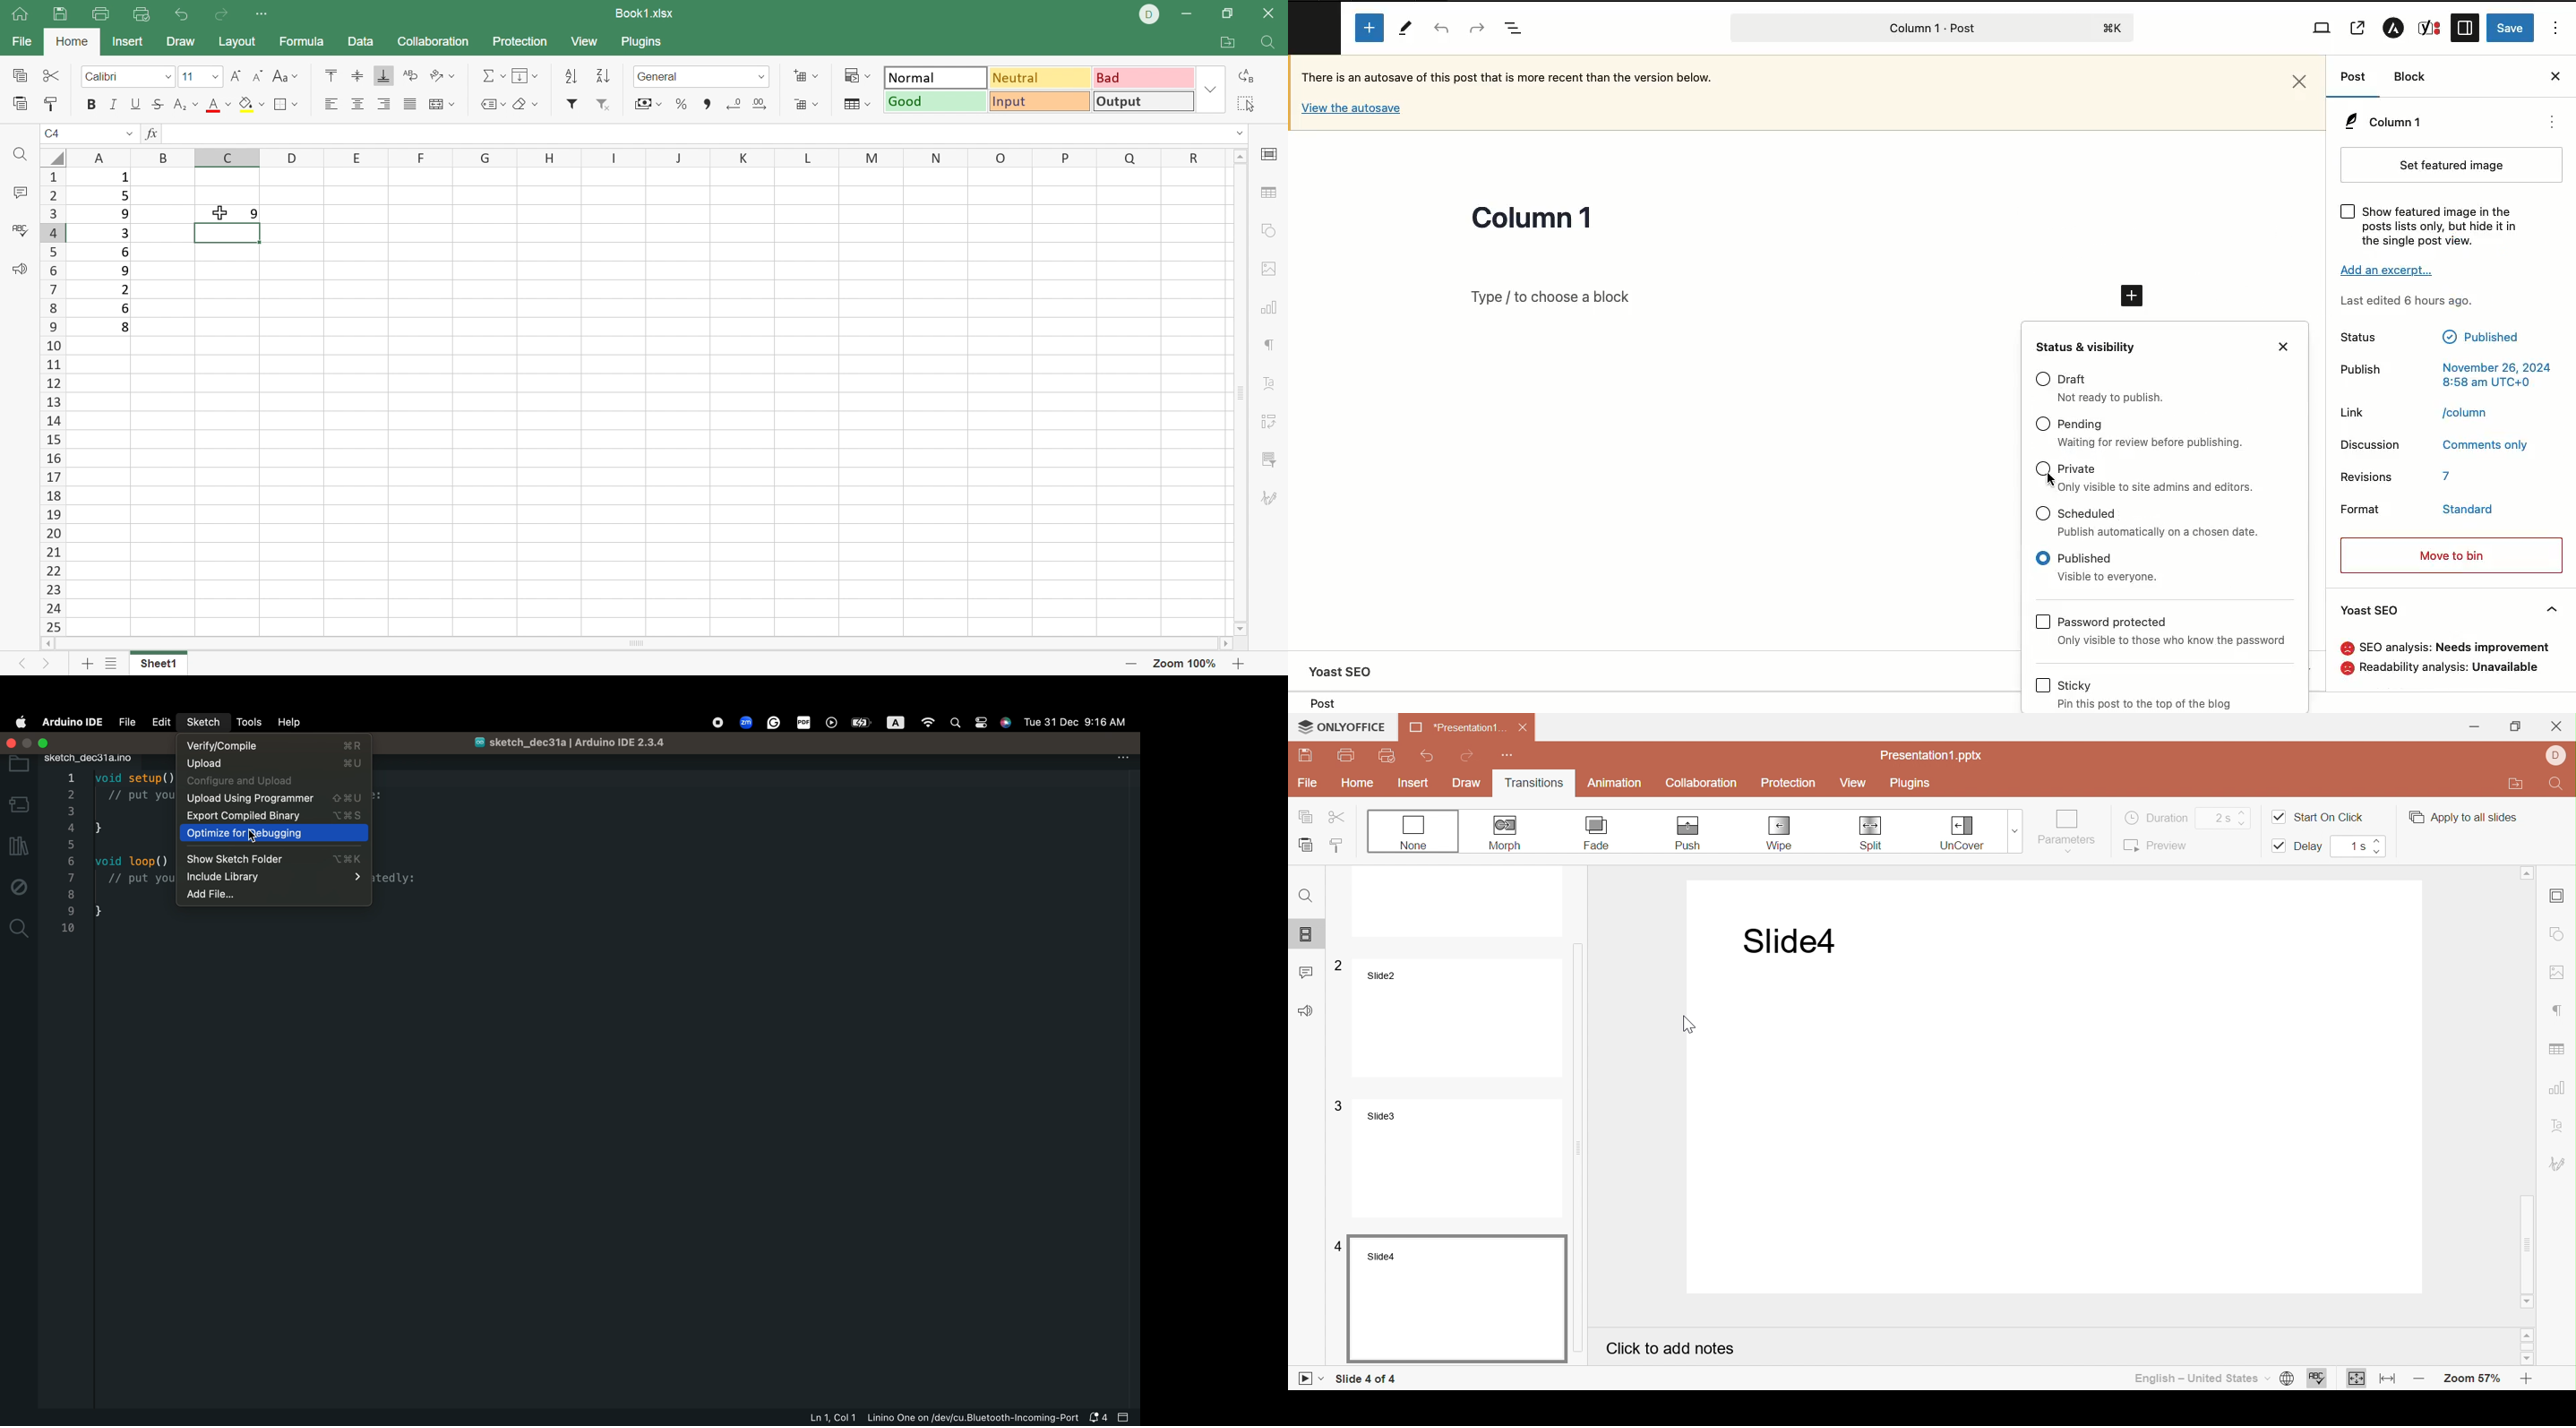 Image resolution: width=2576 pixels, height=1428 pixels. Describe the element at coordinates (2469, 506) in the screenshot. I see `Standard` at that location.